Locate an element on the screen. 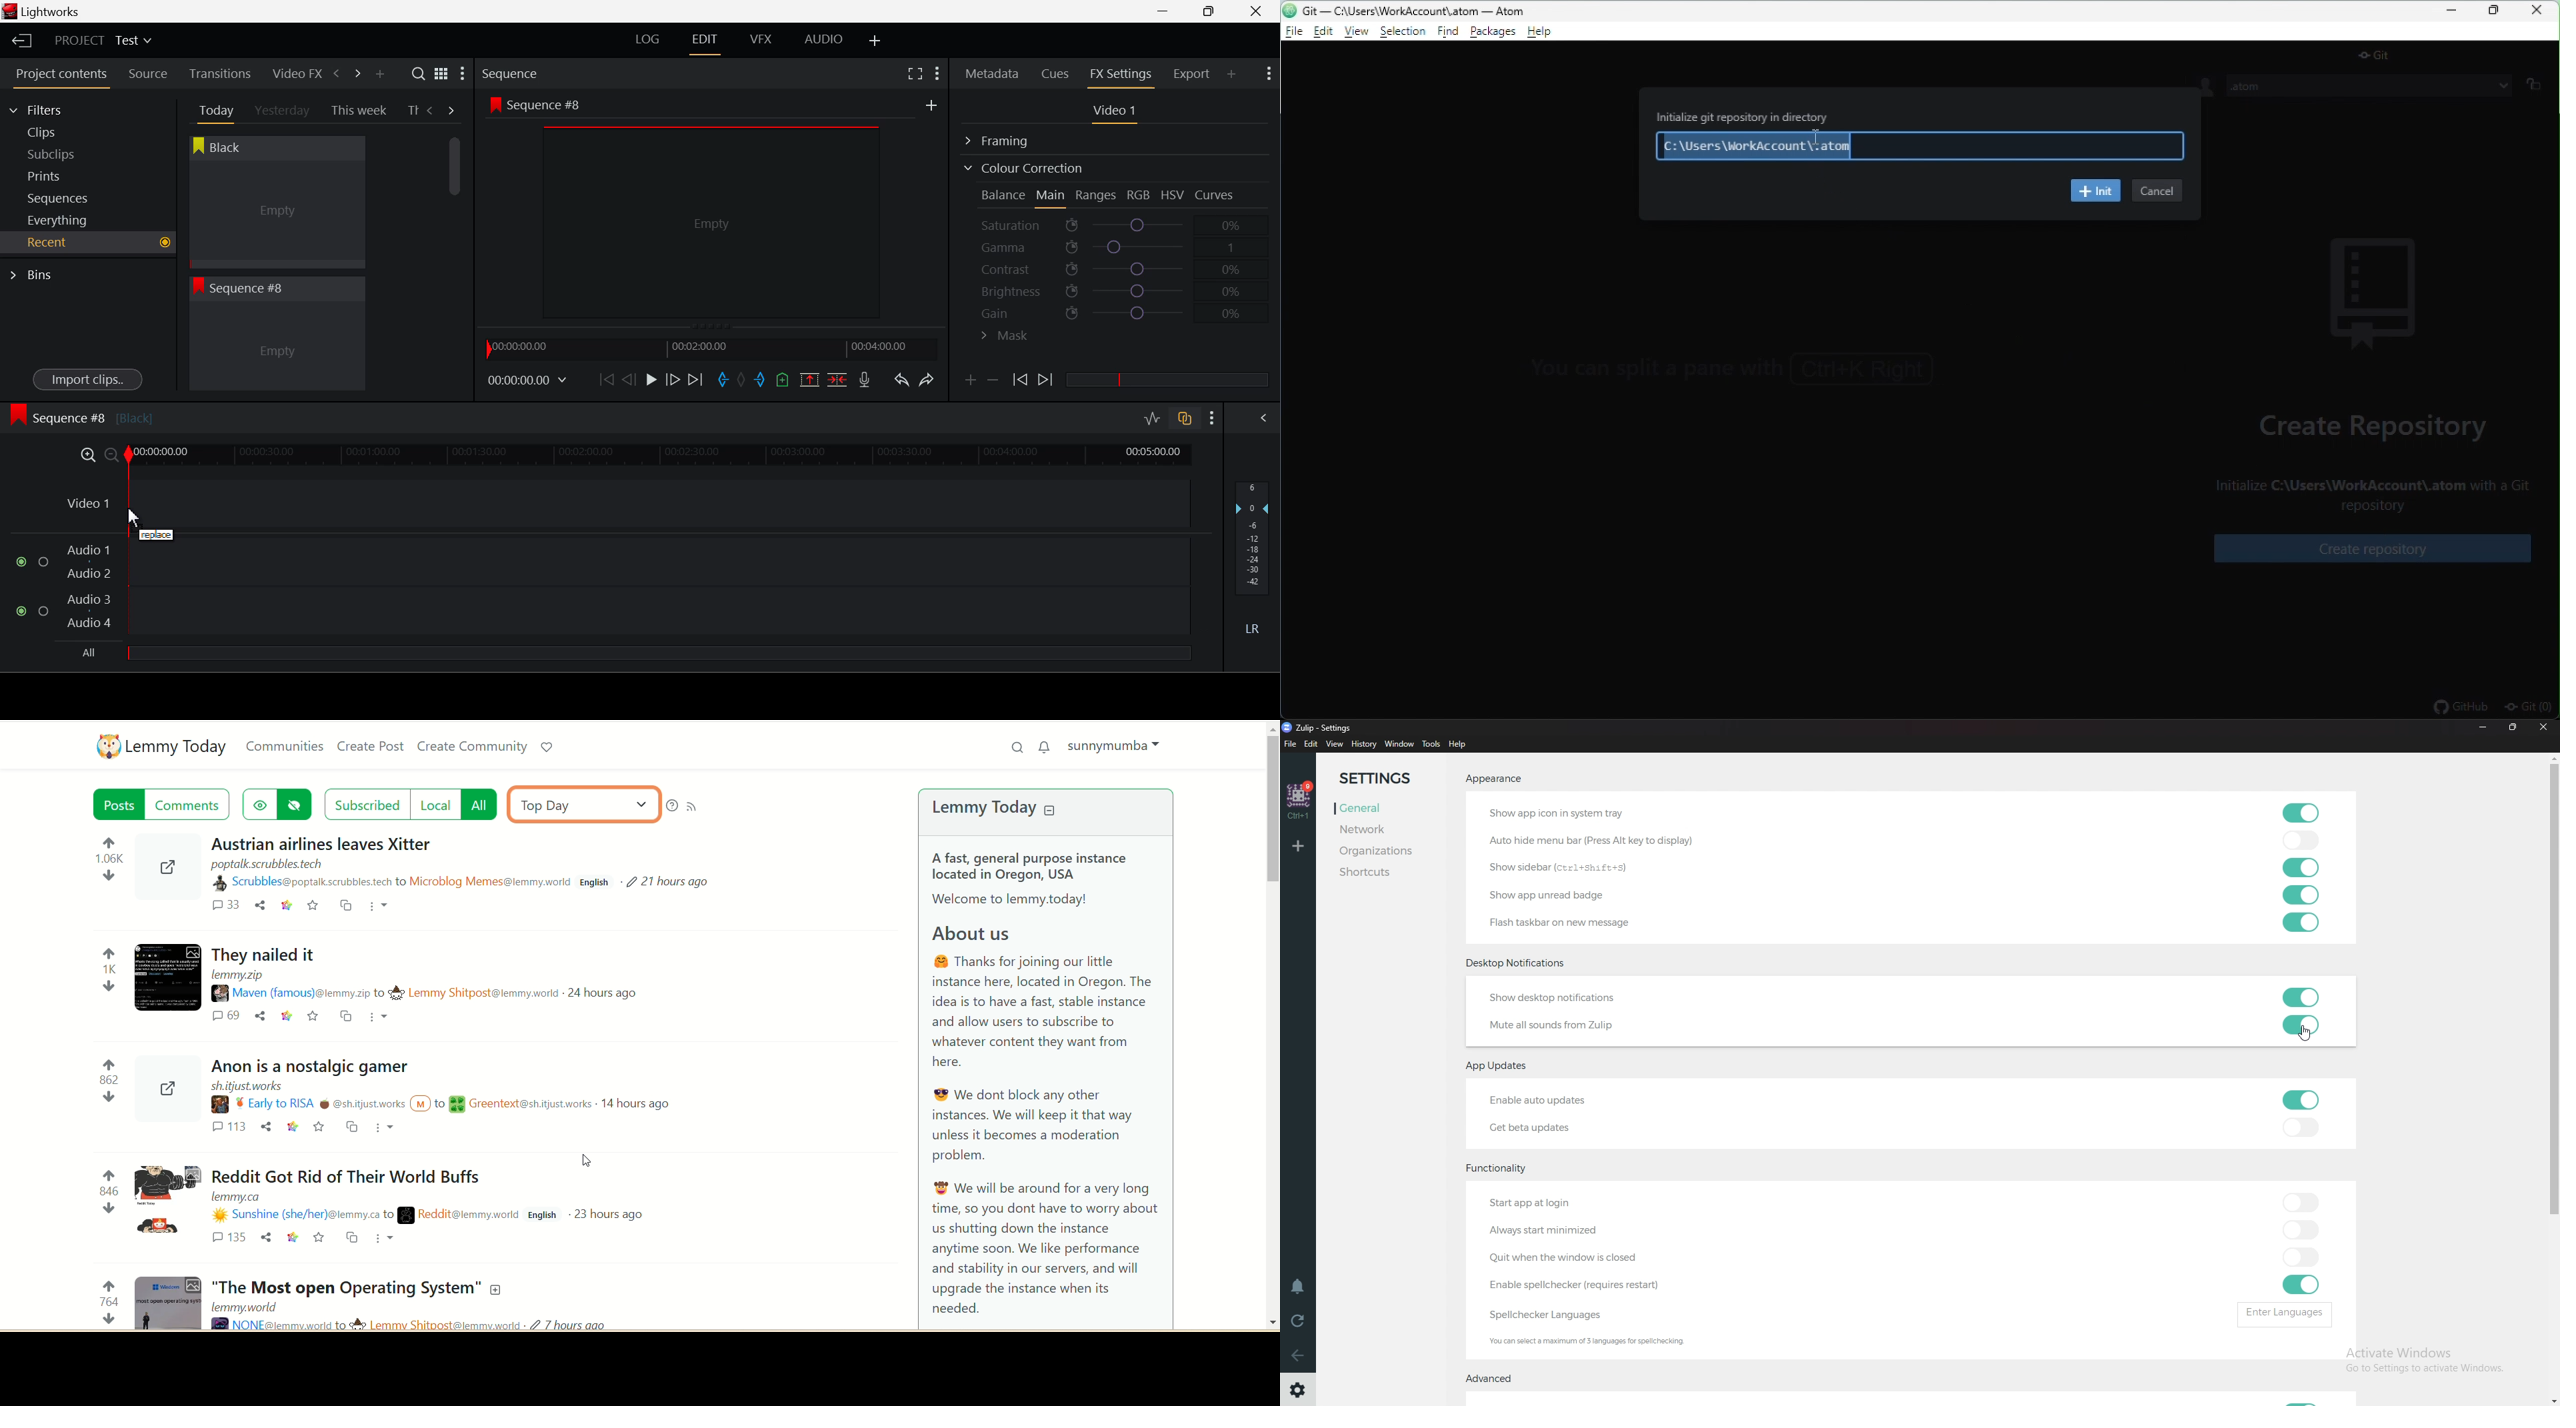  Enable do not disturb is located at coordinates (1297, 1288).